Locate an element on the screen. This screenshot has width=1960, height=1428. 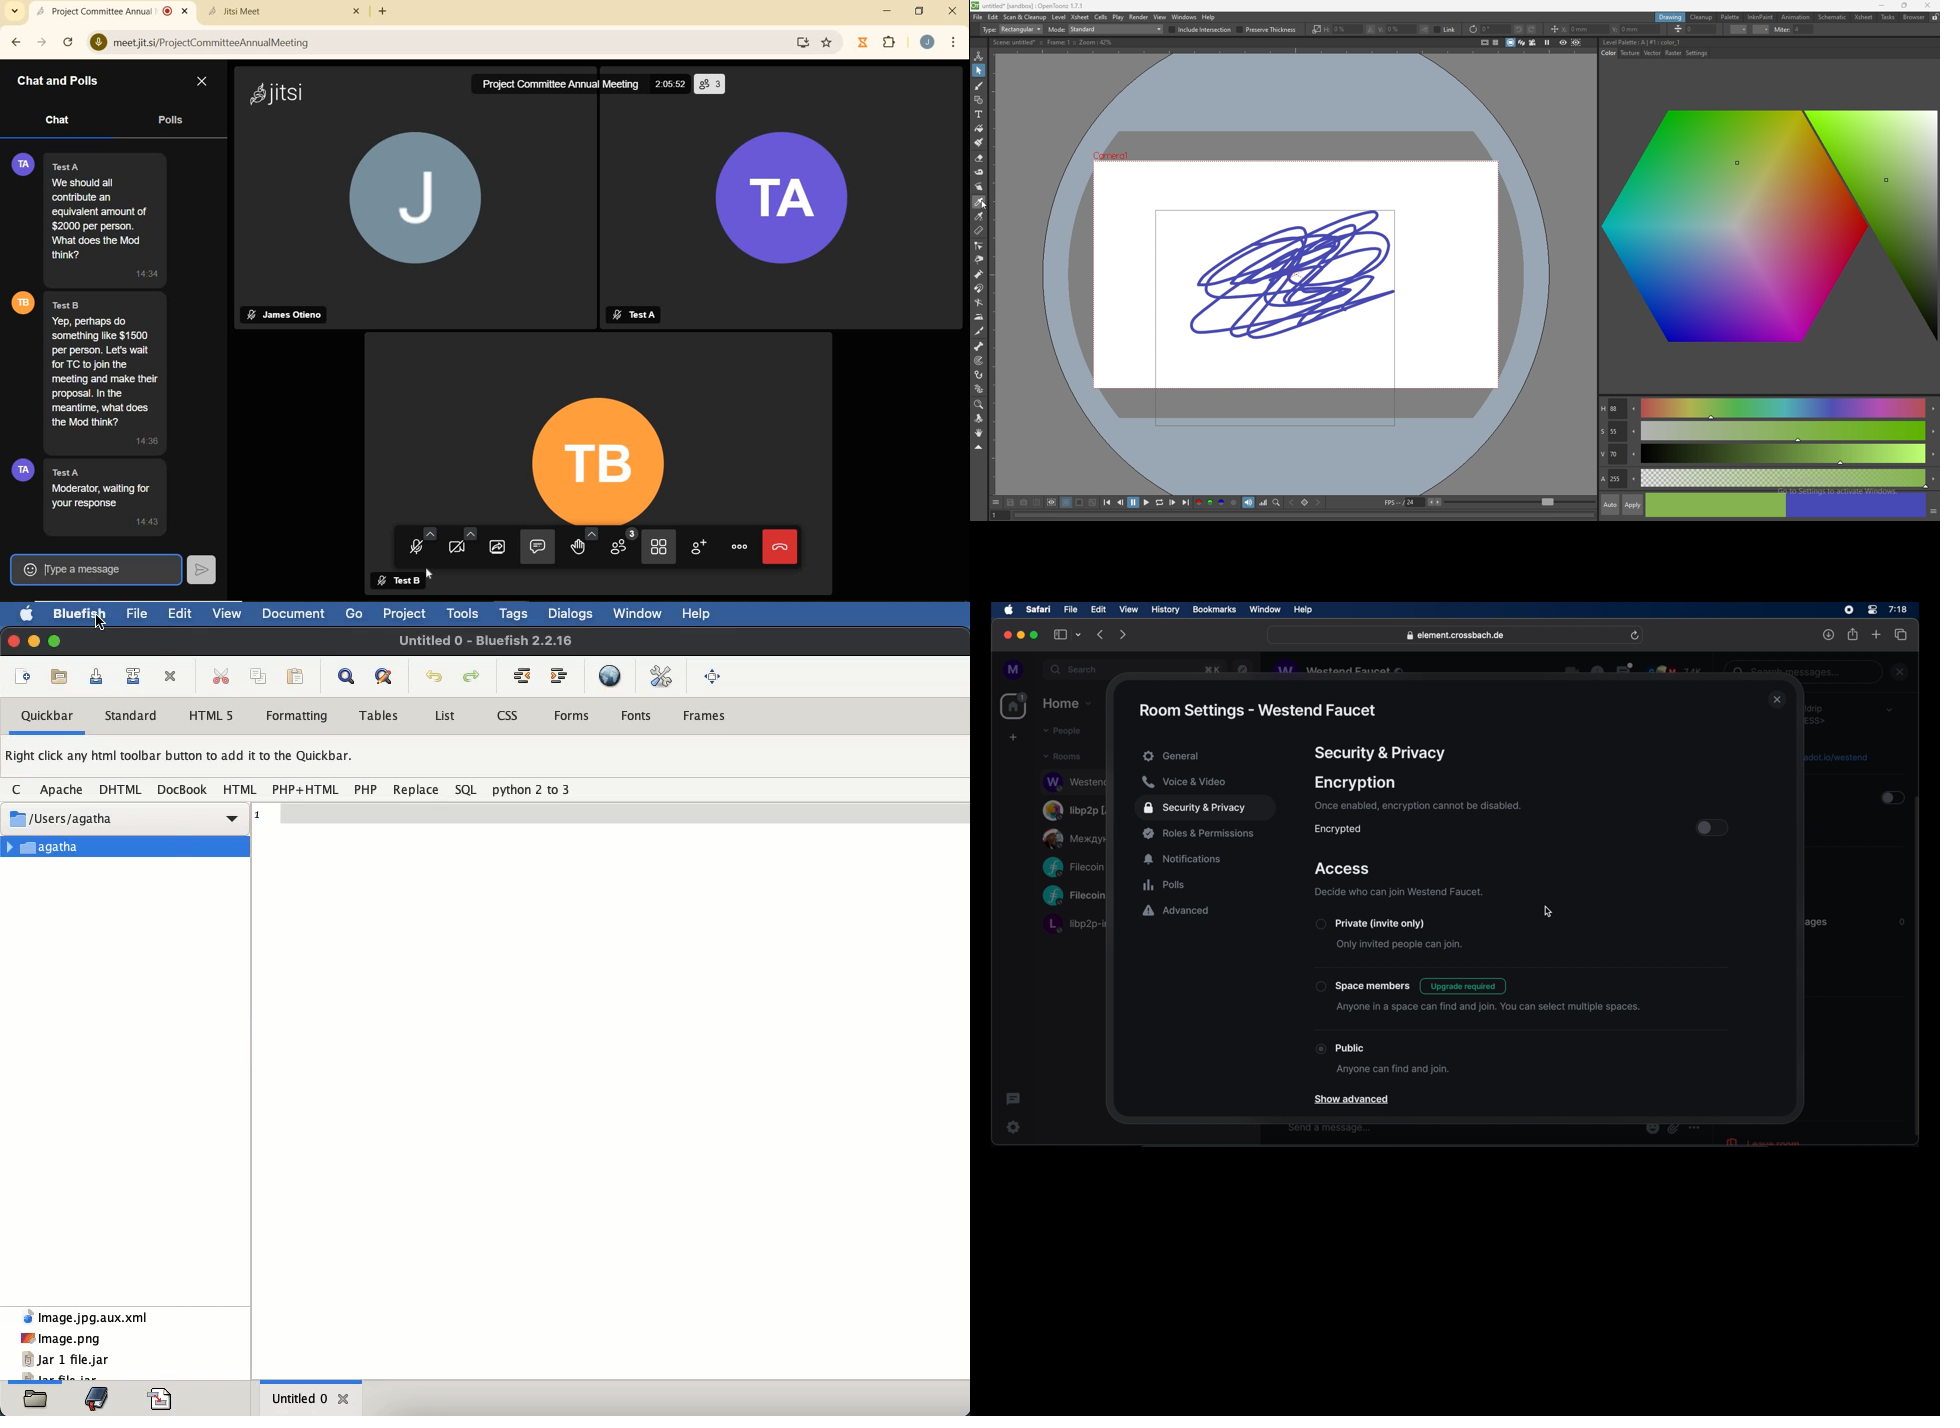
polls is located at coordinates (1163, 885).